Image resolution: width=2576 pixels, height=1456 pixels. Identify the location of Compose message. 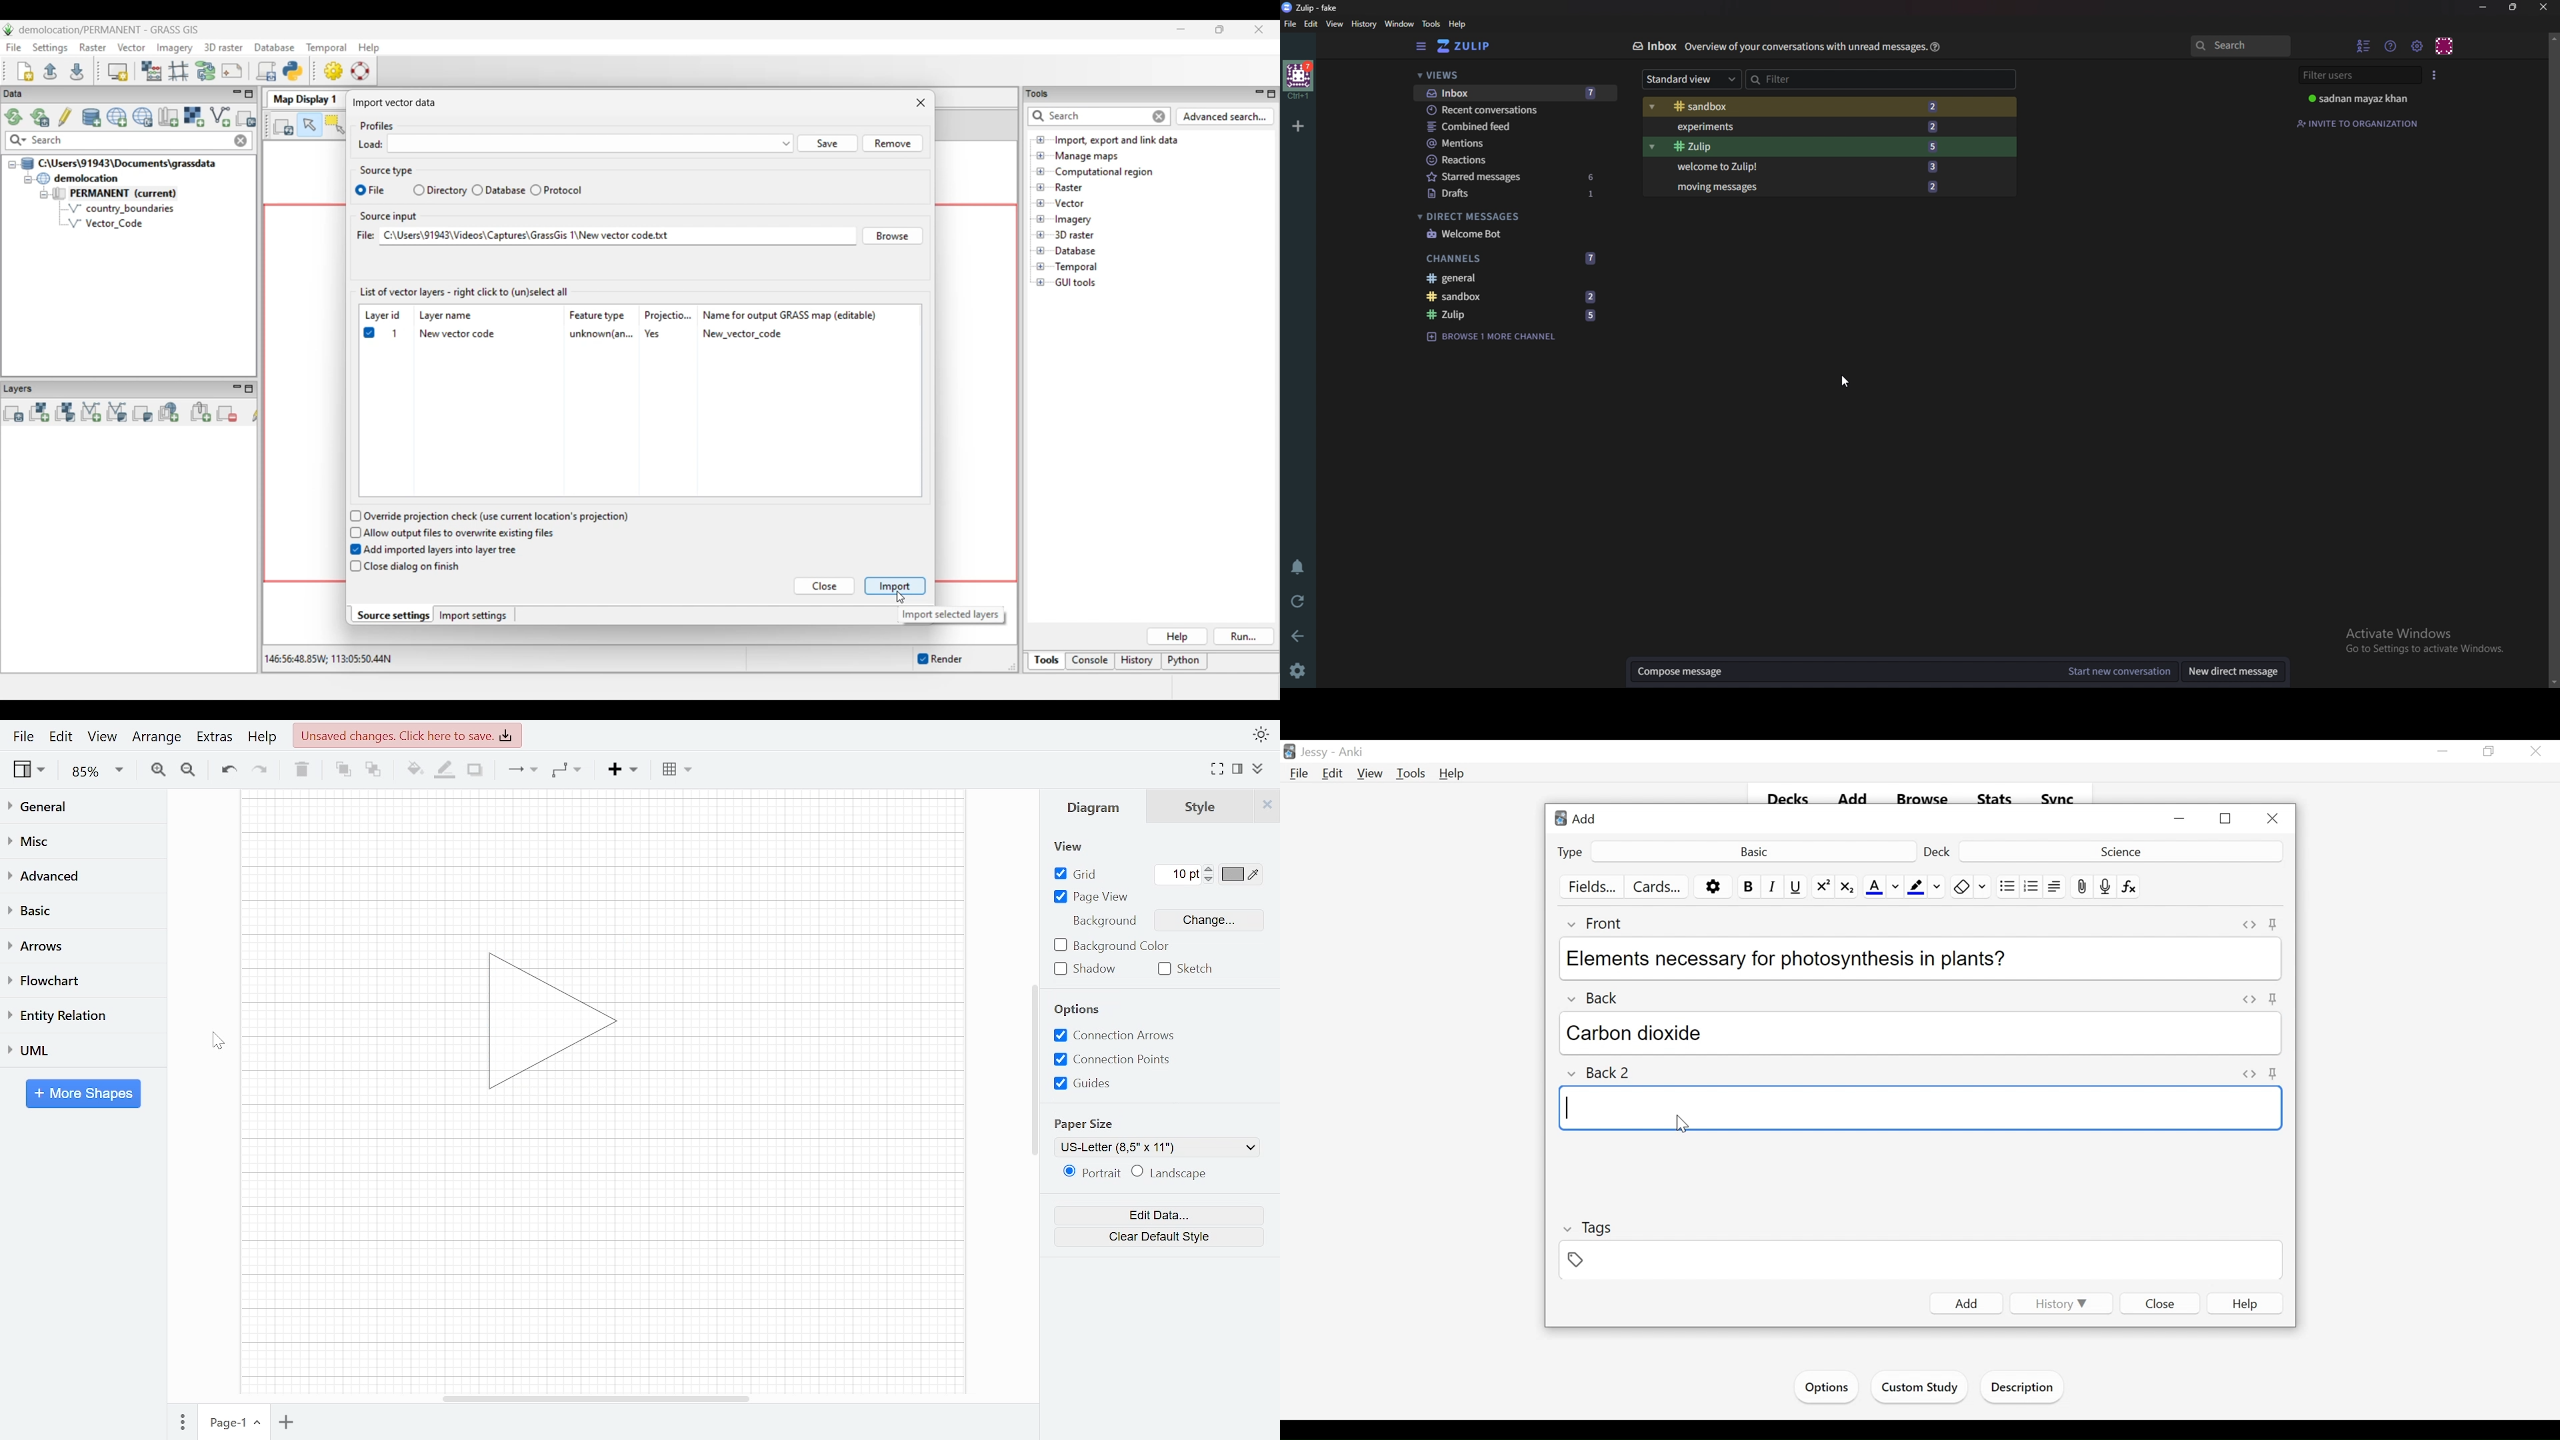
(1841, 670).